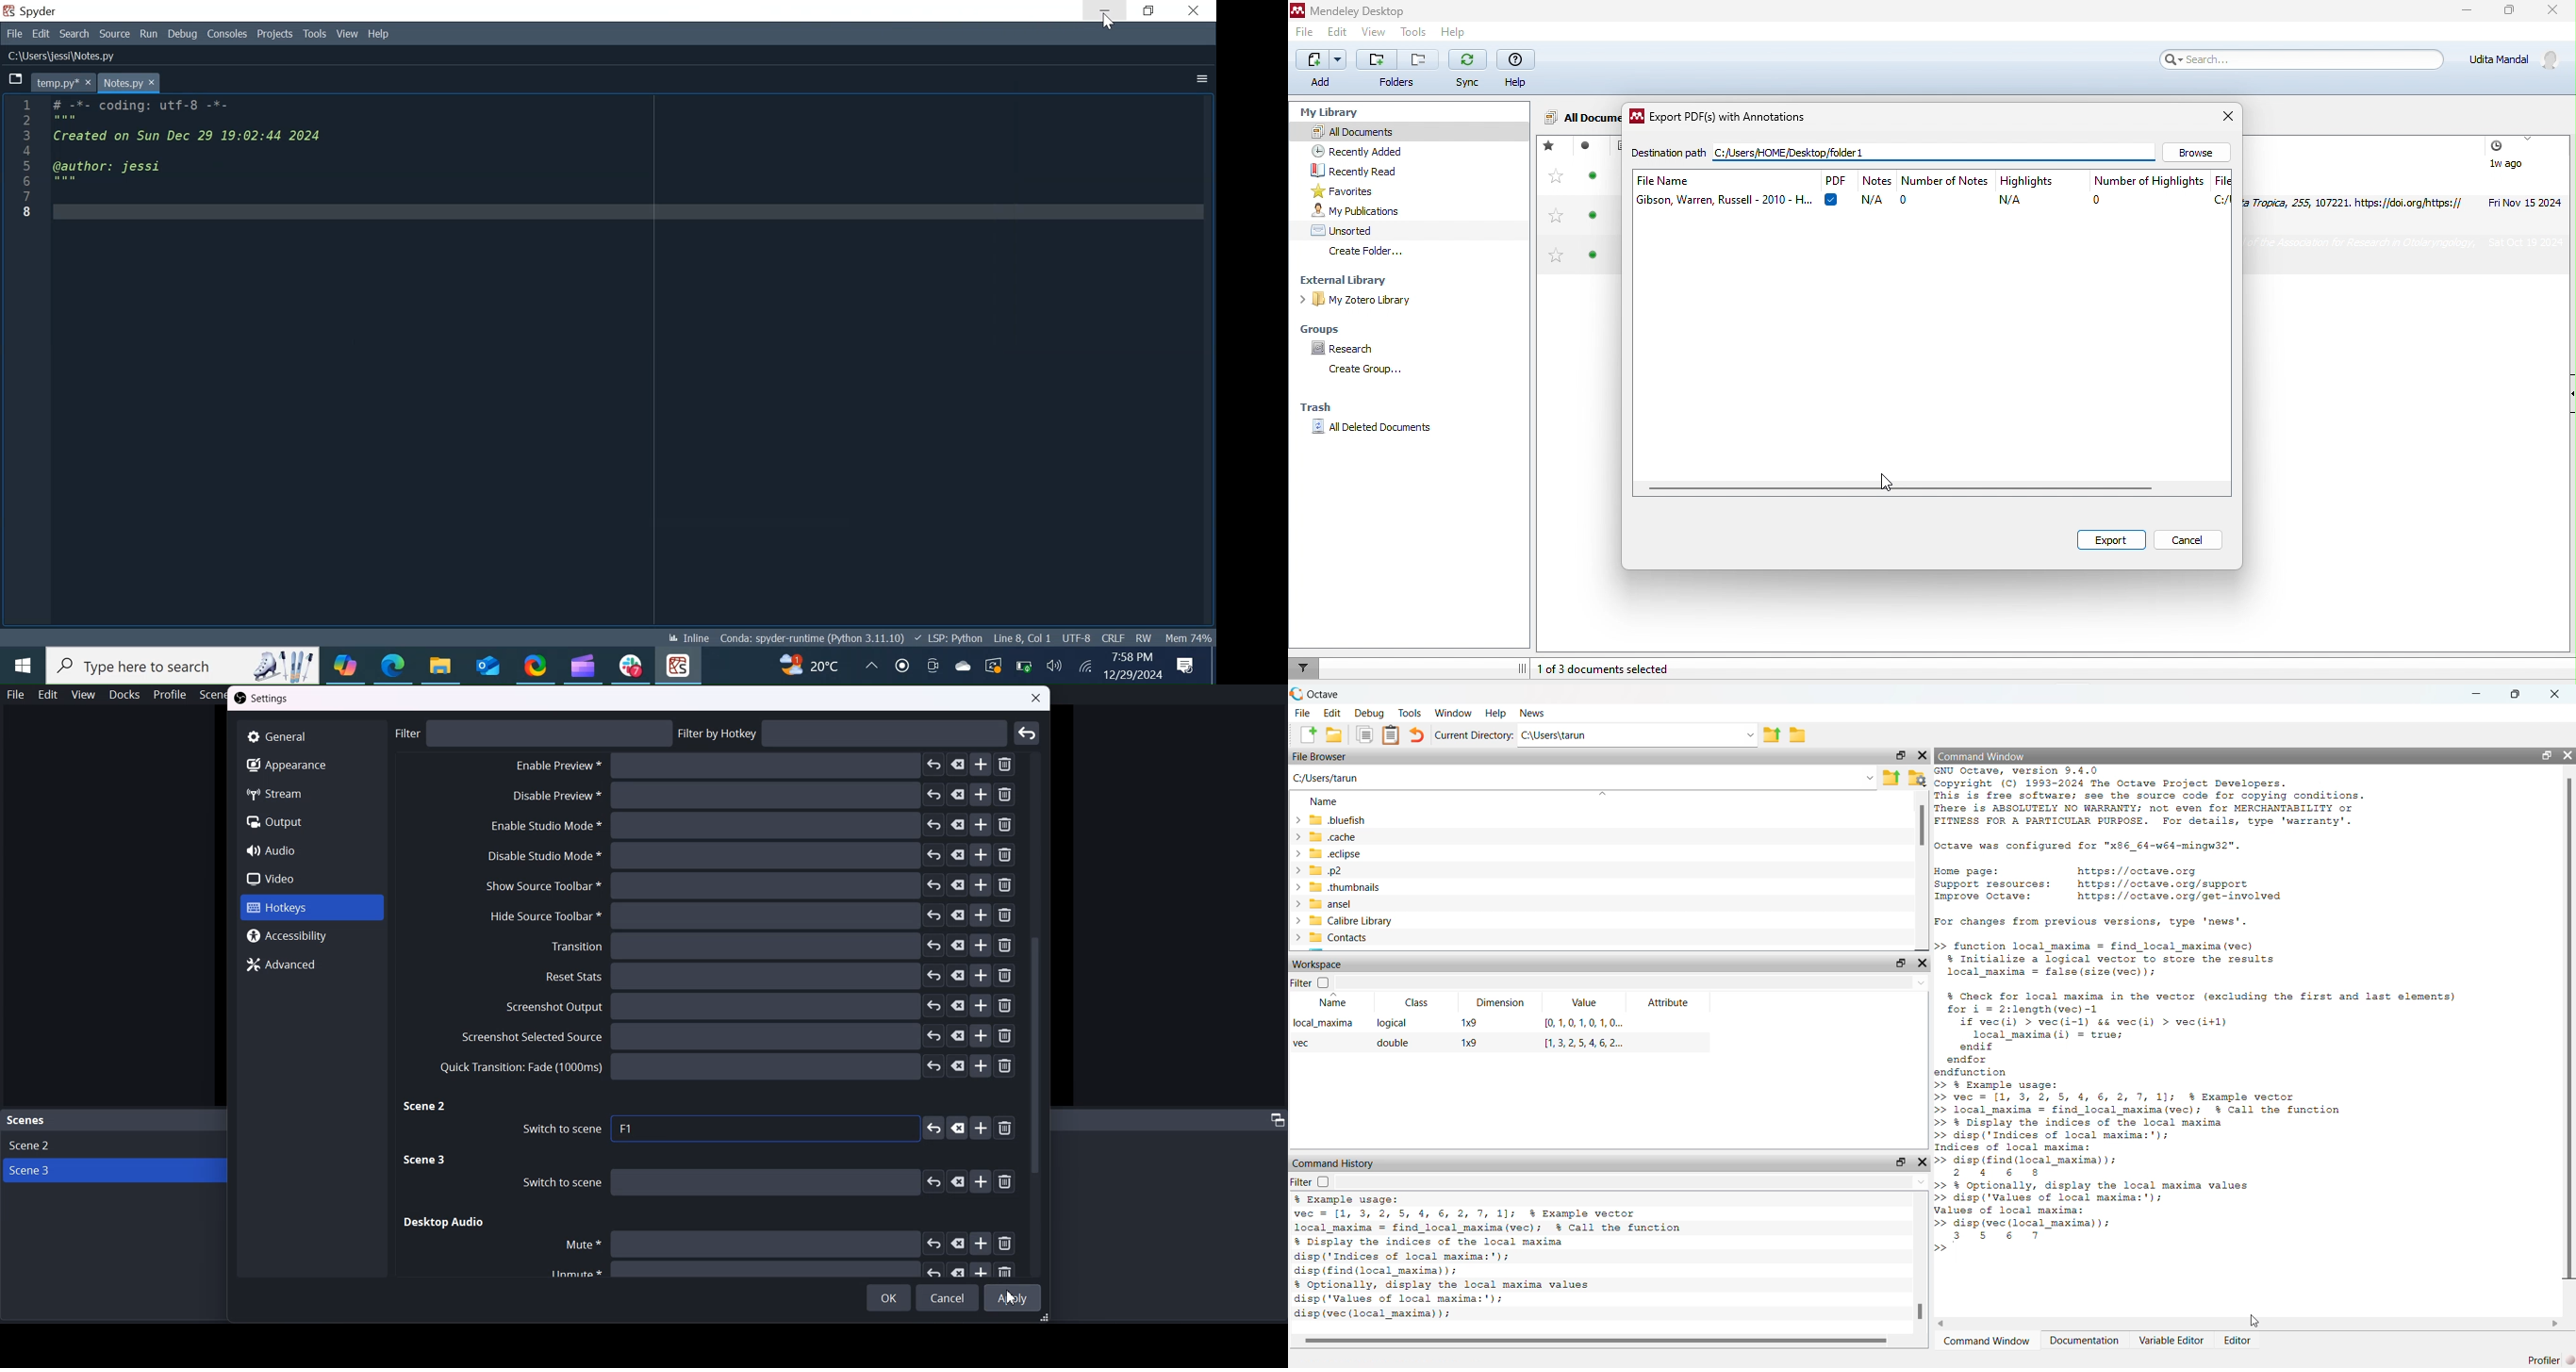 This screenshot has height=1372, width=2576. I want to click on external library, so click(1349, 280).